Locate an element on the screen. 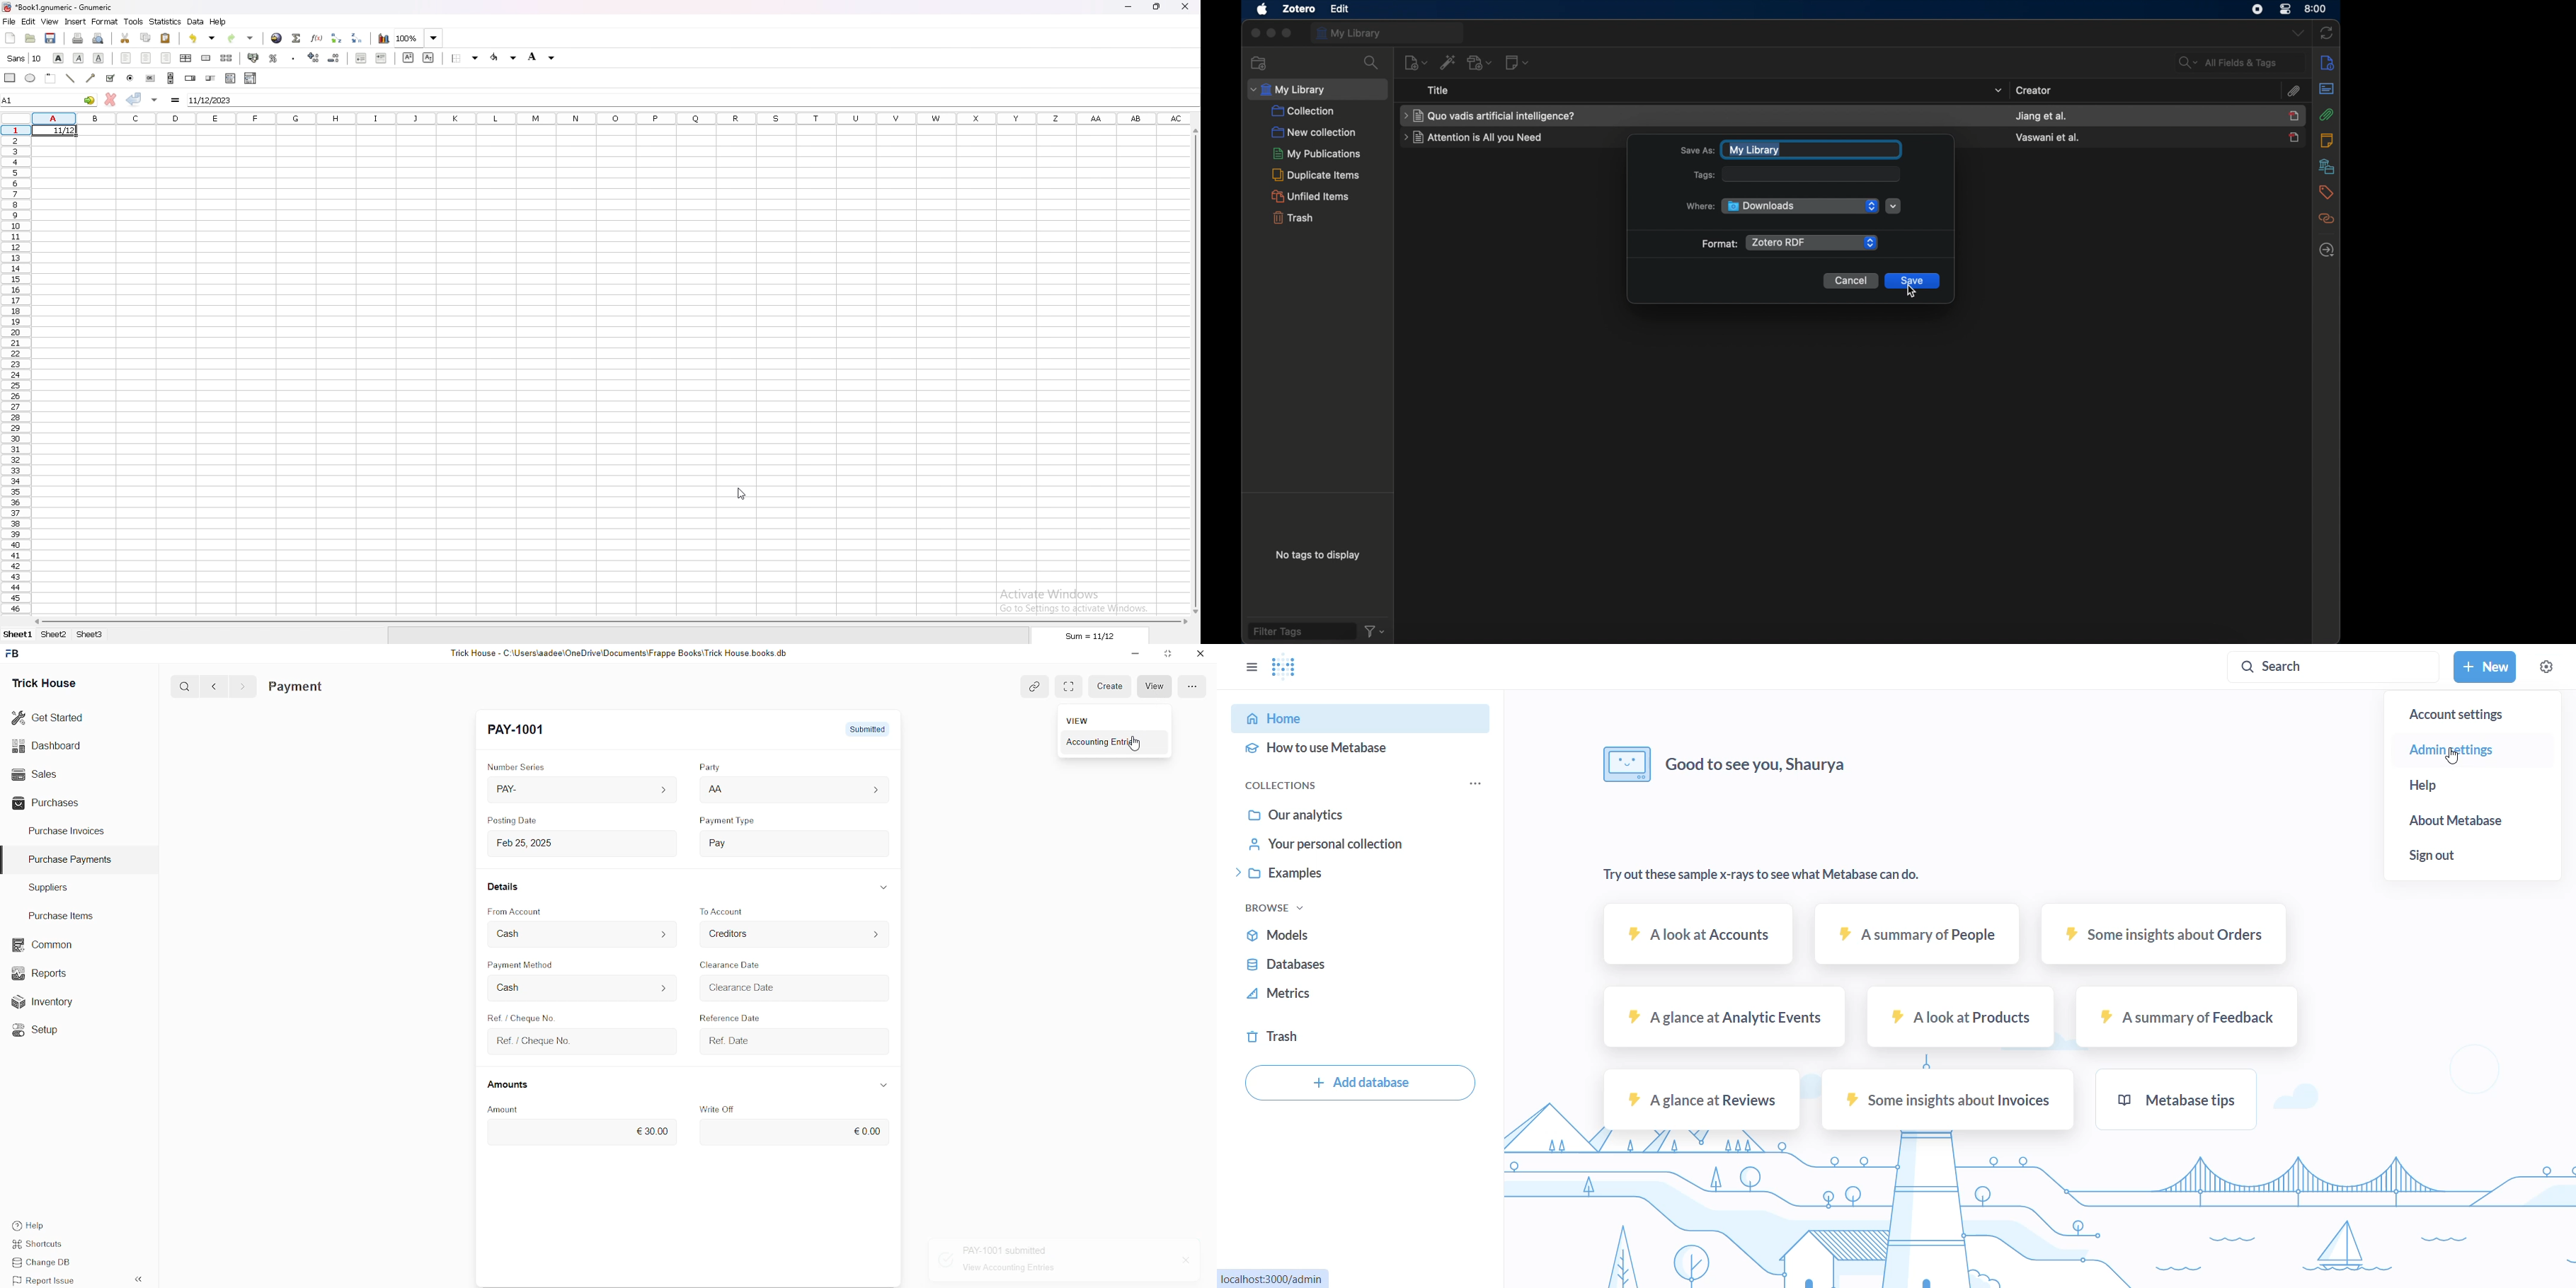 This screenshot has height=1288, width=2576. Sales is located at coordinates (33, 773).